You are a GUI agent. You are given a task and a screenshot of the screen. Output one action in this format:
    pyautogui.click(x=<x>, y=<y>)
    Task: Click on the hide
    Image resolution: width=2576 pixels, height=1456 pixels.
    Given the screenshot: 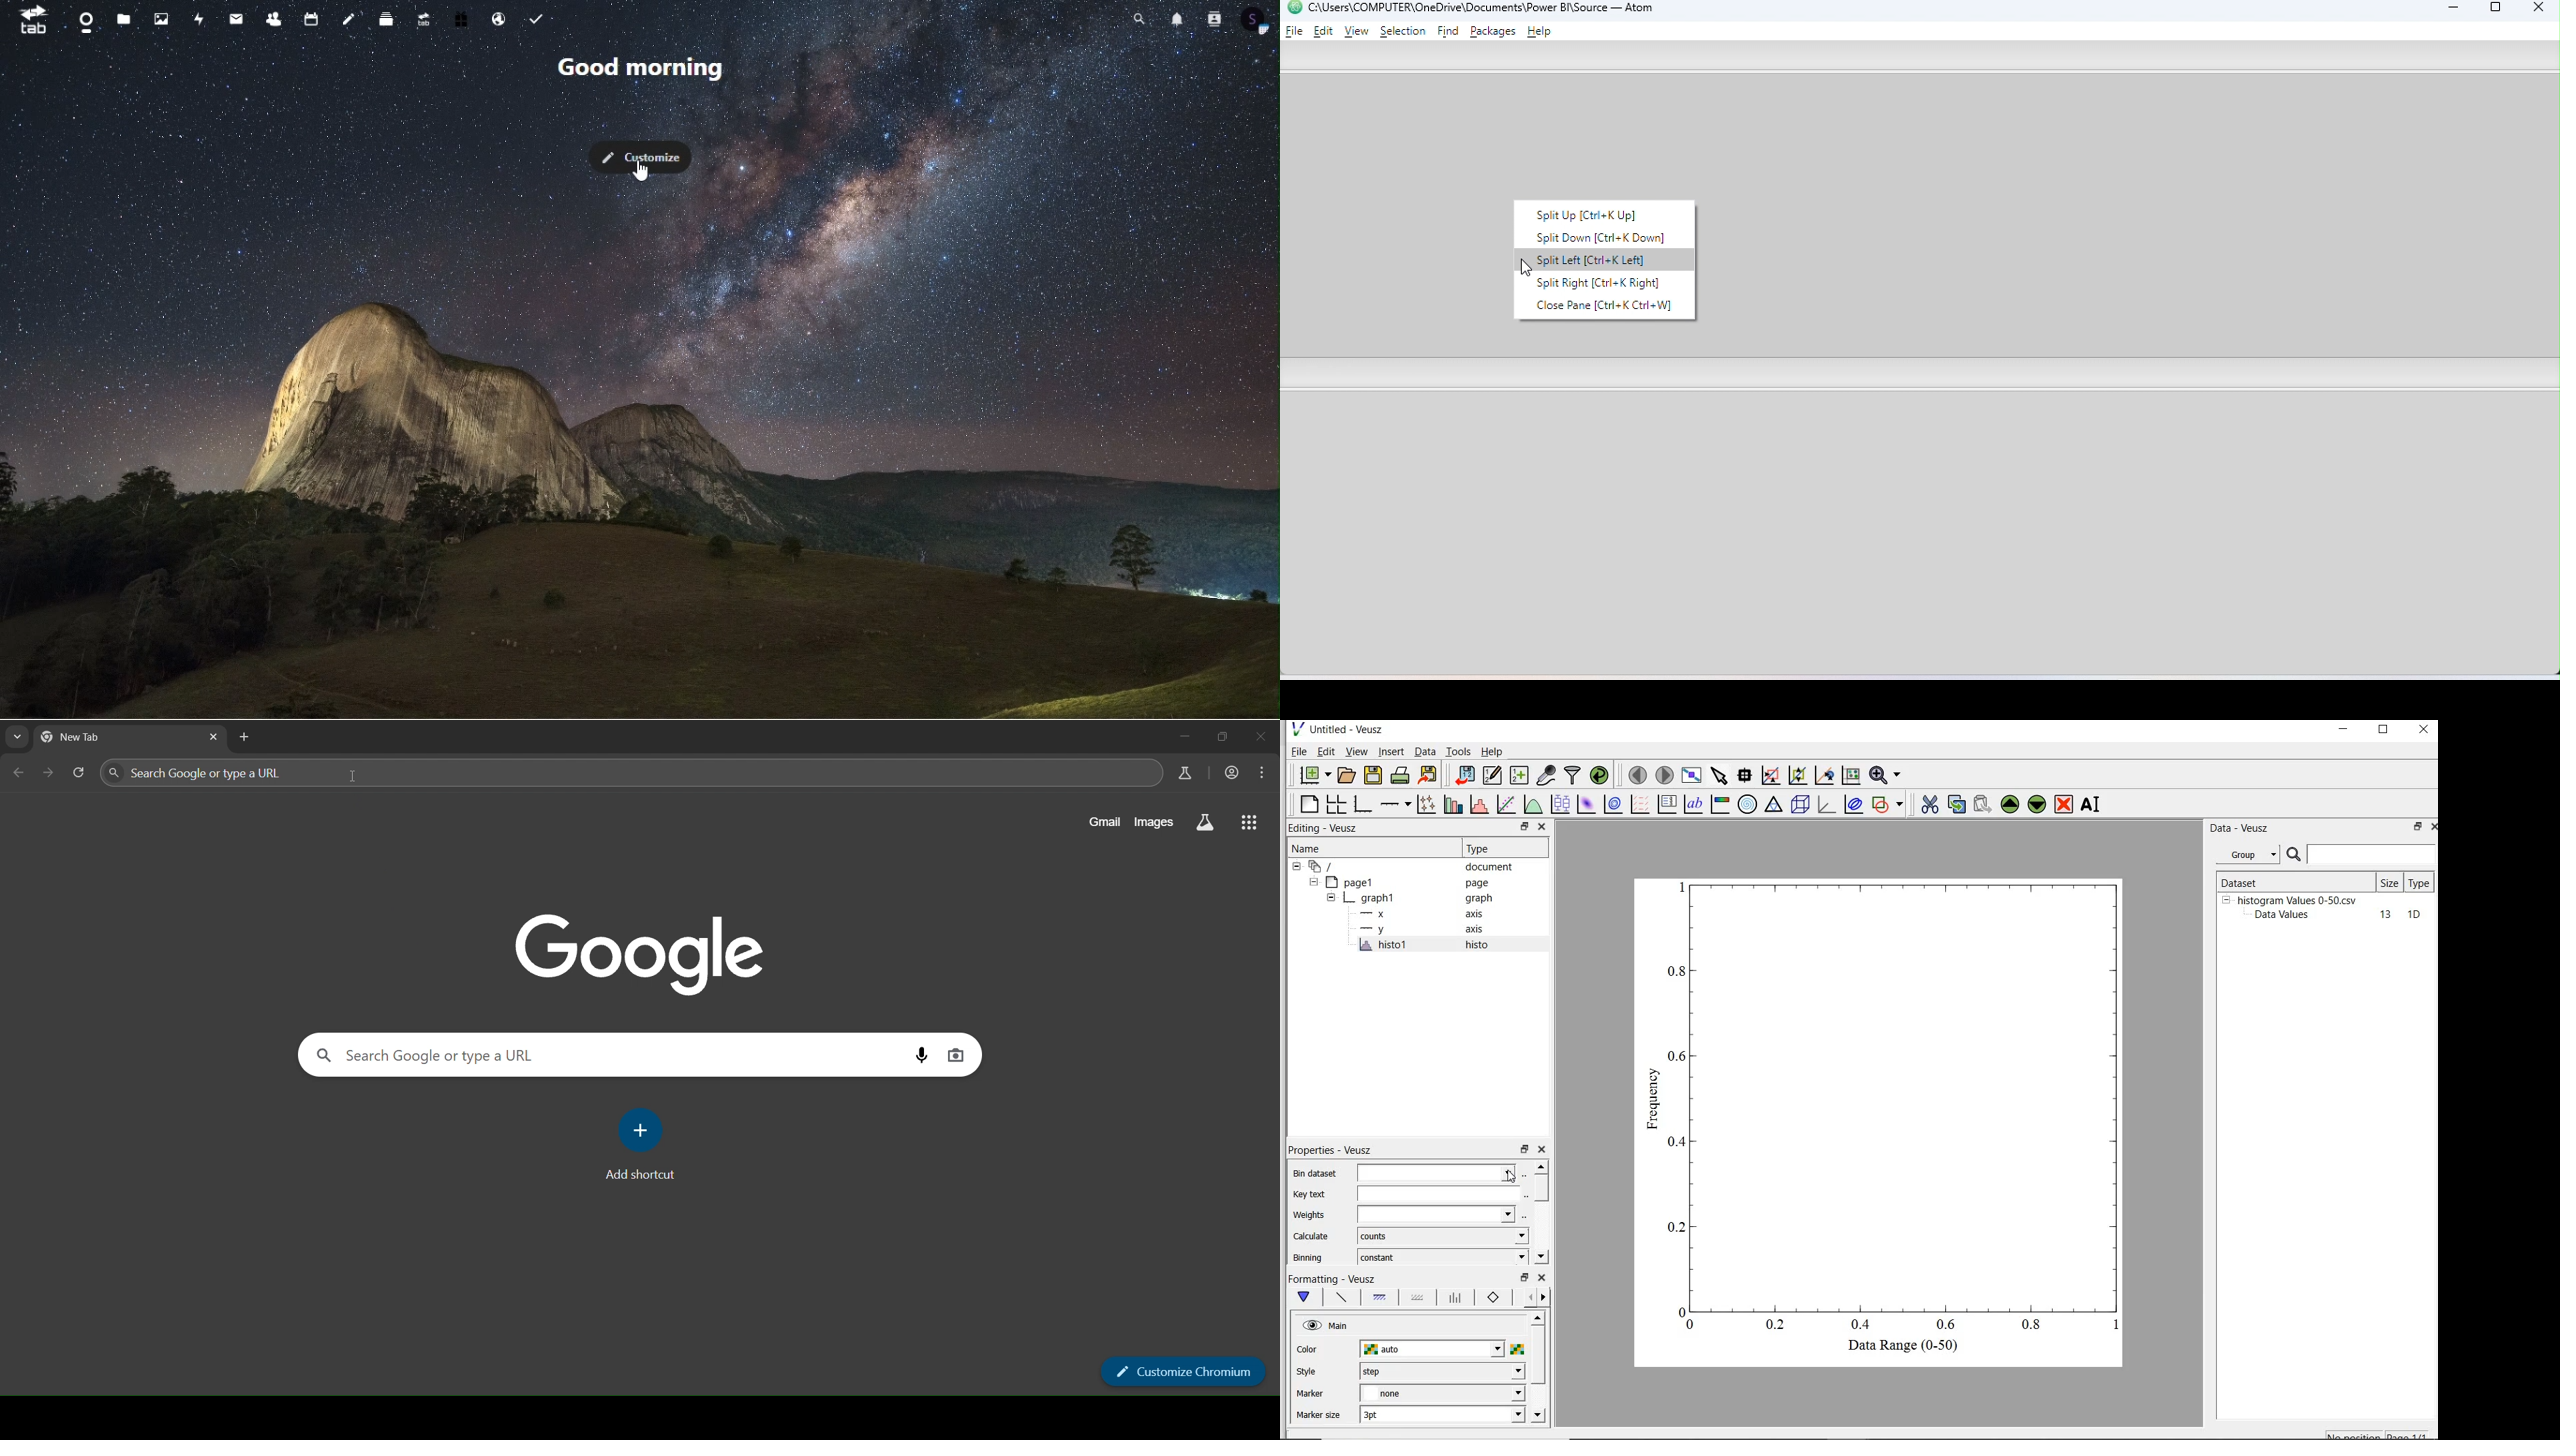 What is the action you would take?
    pyautogui.click(x=1312, y=882)
    